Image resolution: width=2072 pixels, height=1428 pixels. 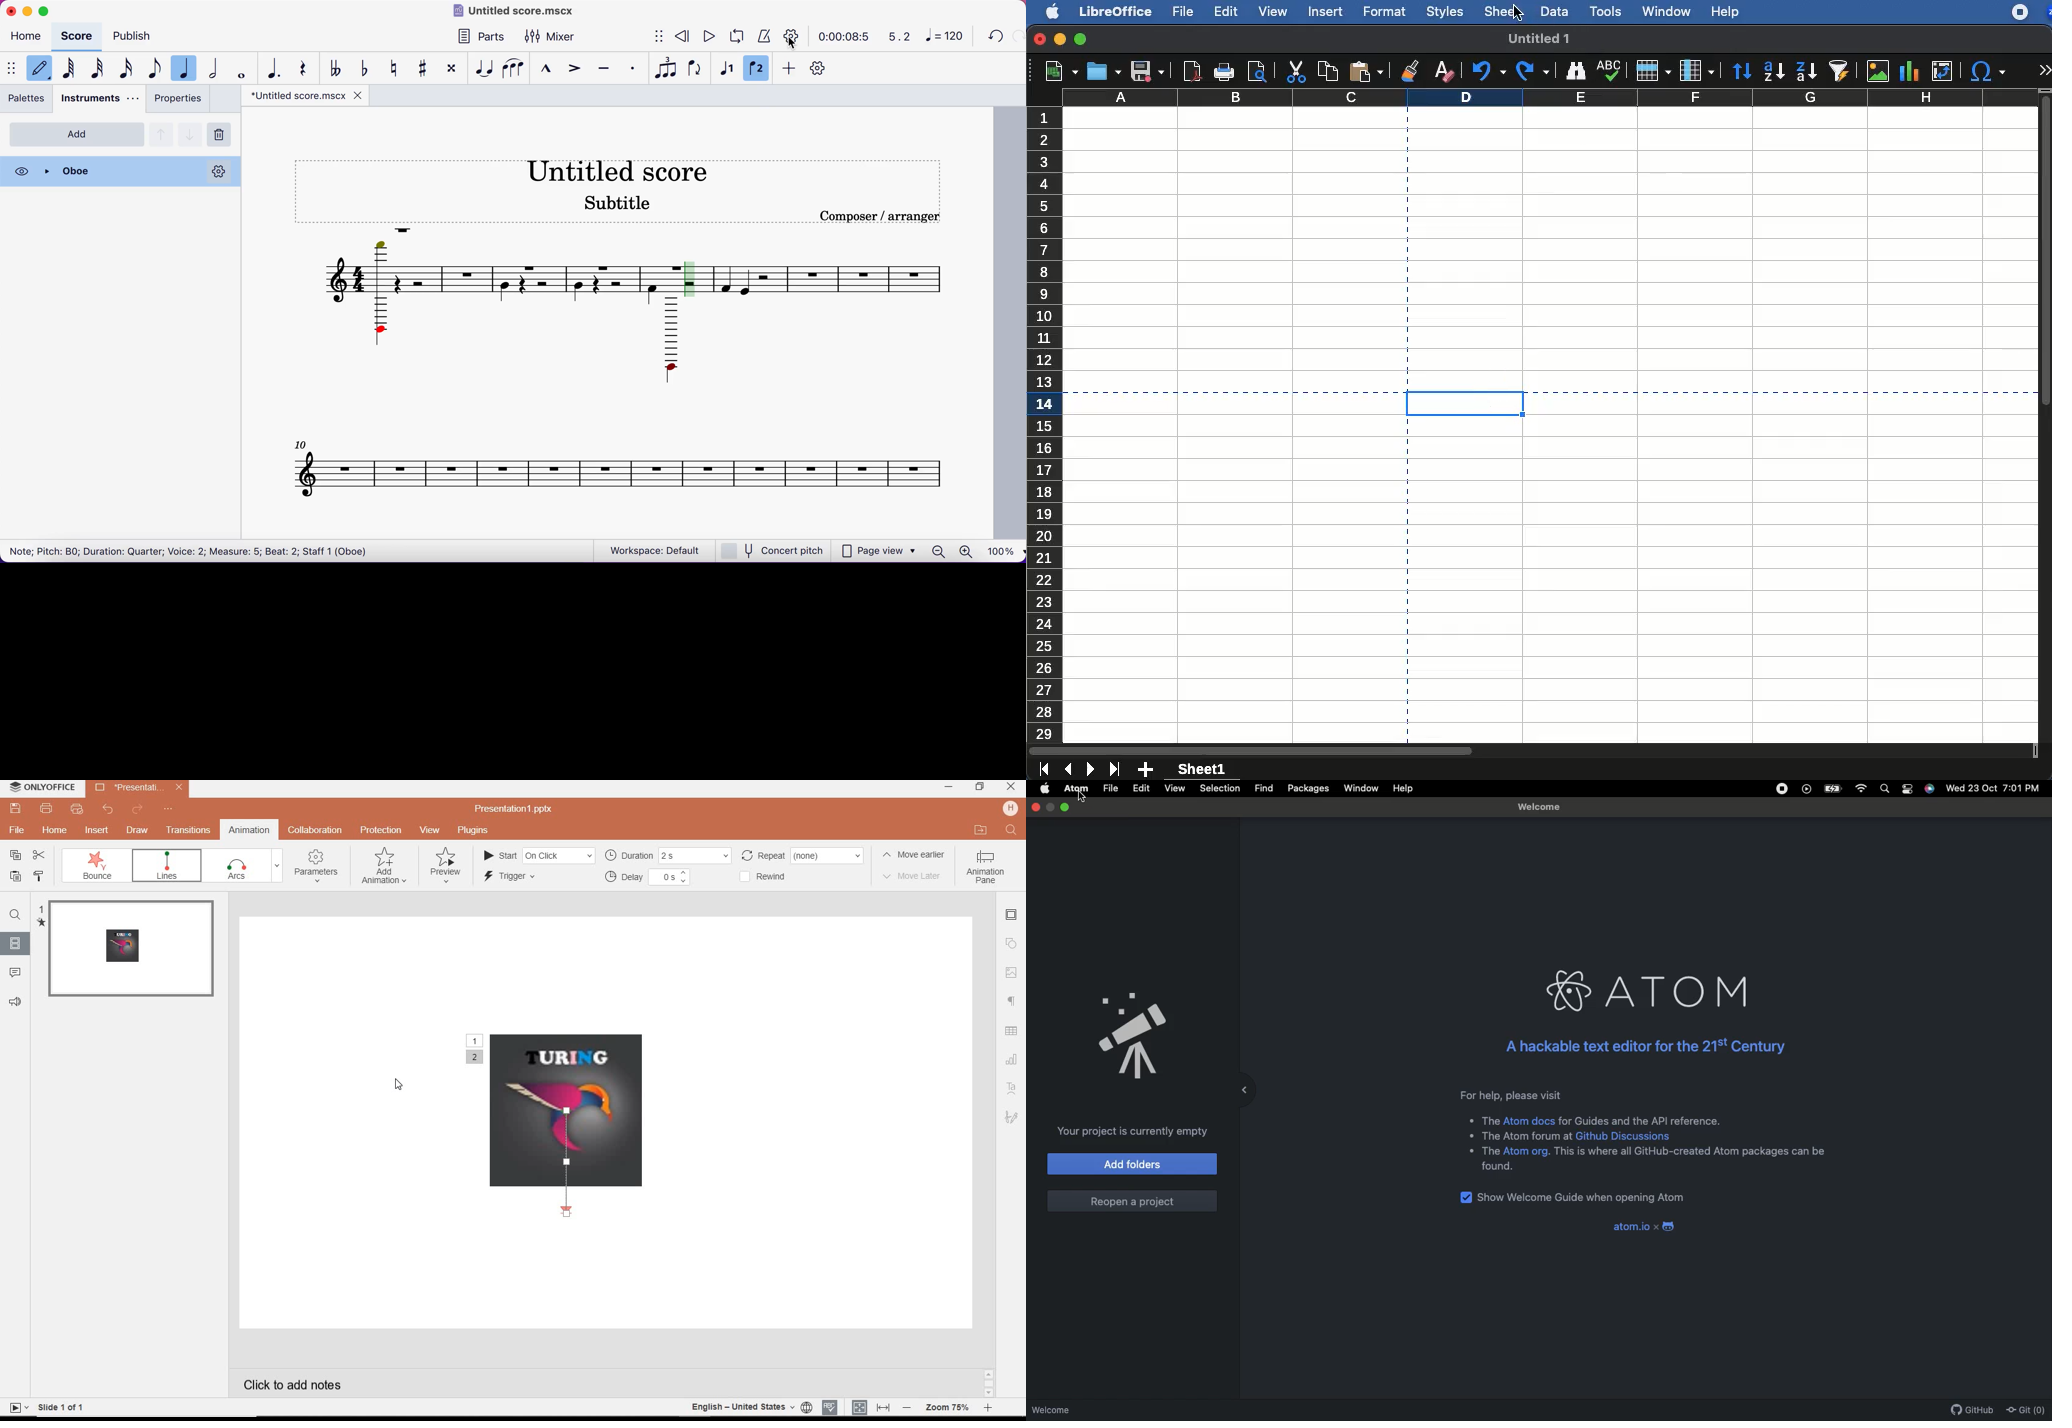 What do you see at coordinates (668, 69) in the screenshot?
I see `tuples` at bounding box center [668, 69].